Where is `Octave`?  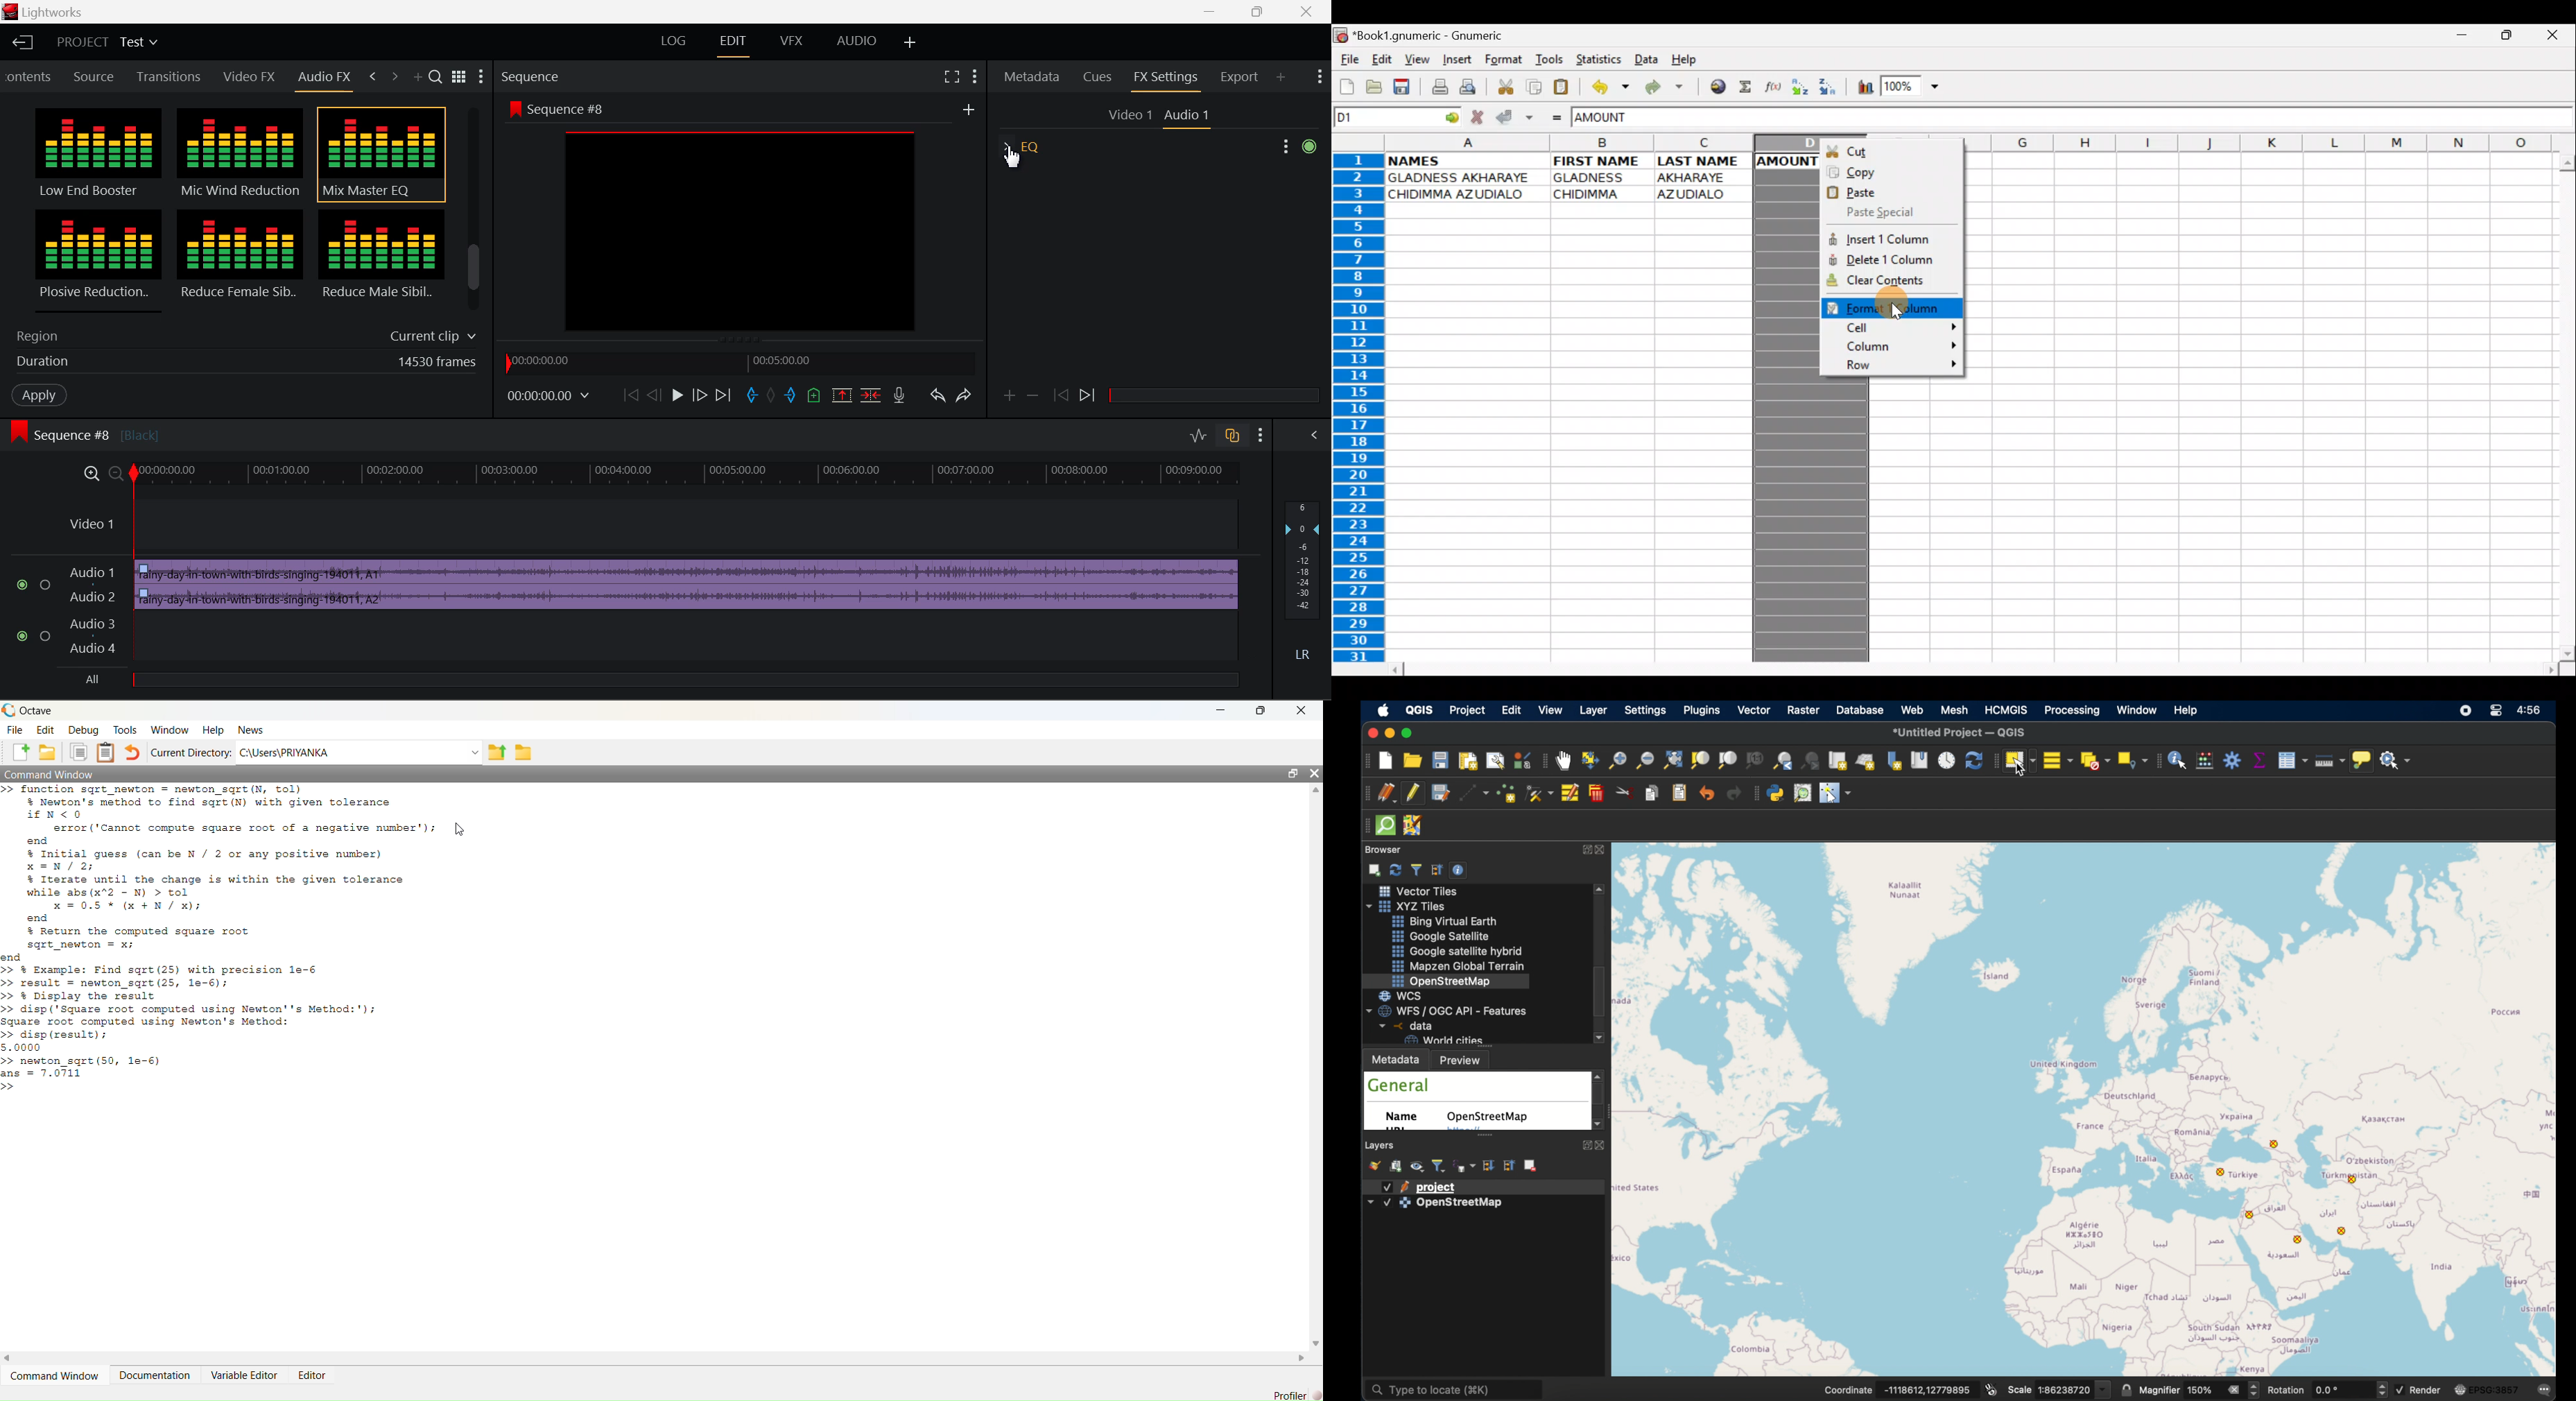
Octave is located at coordinates (36, 709).